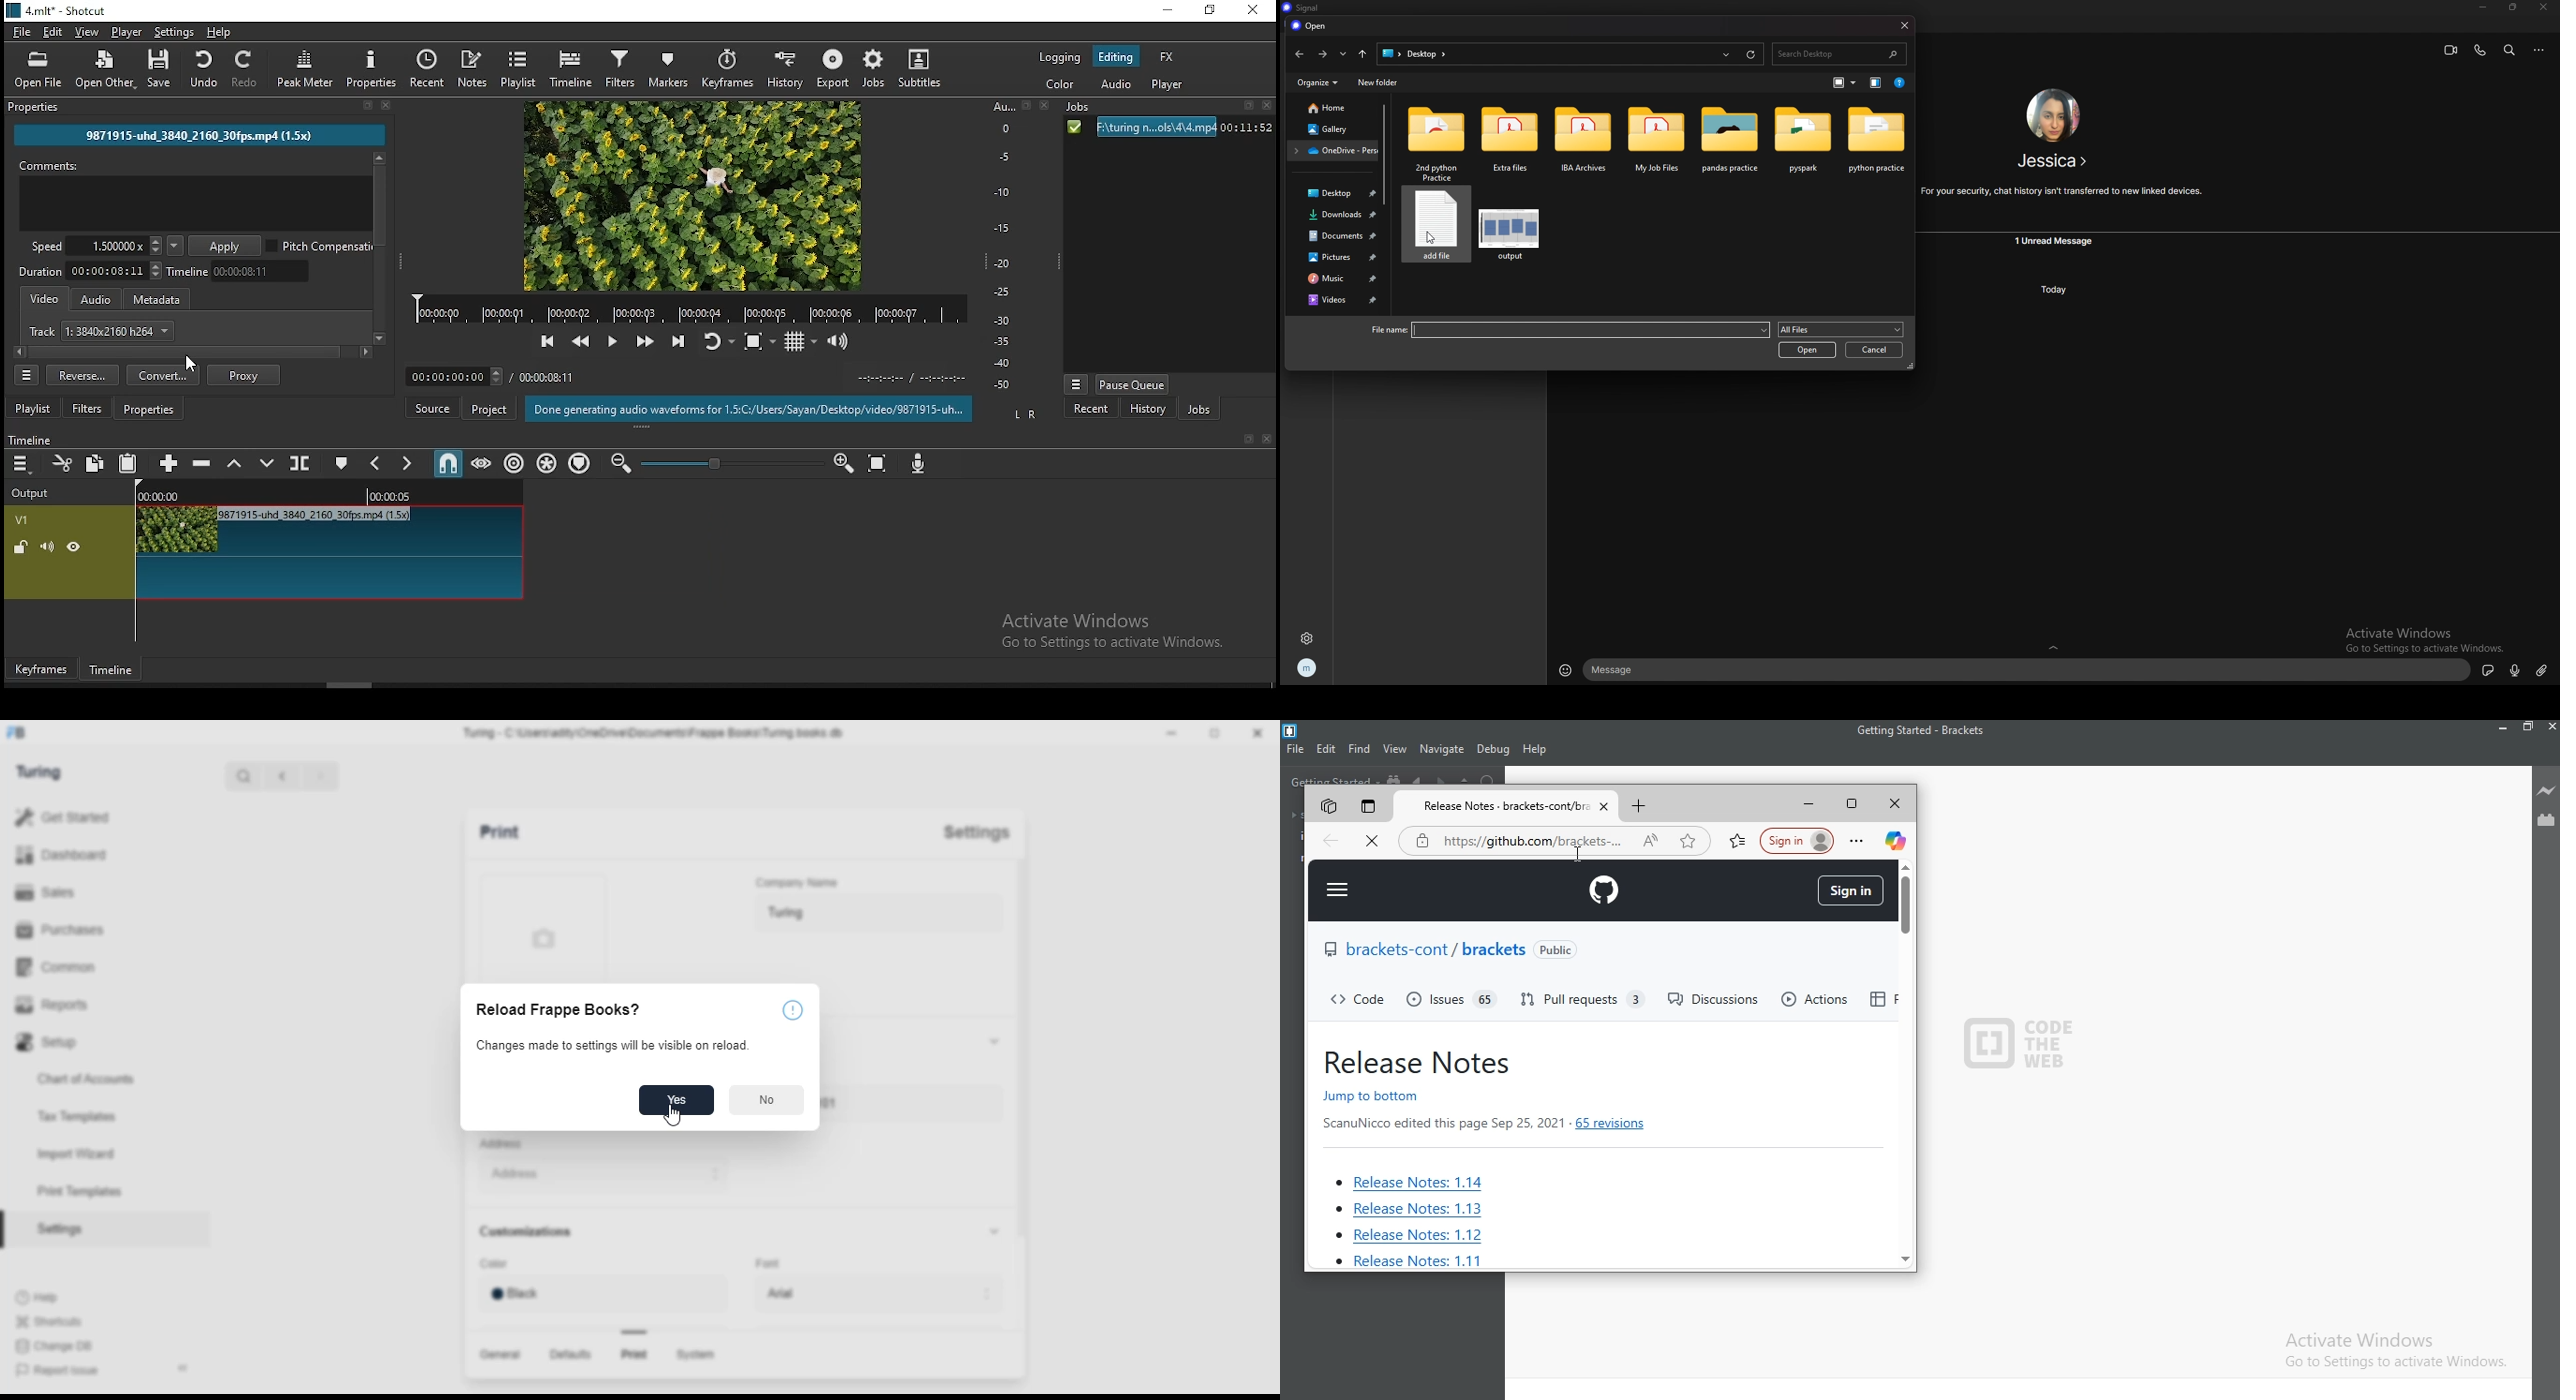 The height and width of the screenshot is (1400, 2576). Describe the element at coordinates (1325, 804) in the screenshot. I see `mutiple tabs` at that location.